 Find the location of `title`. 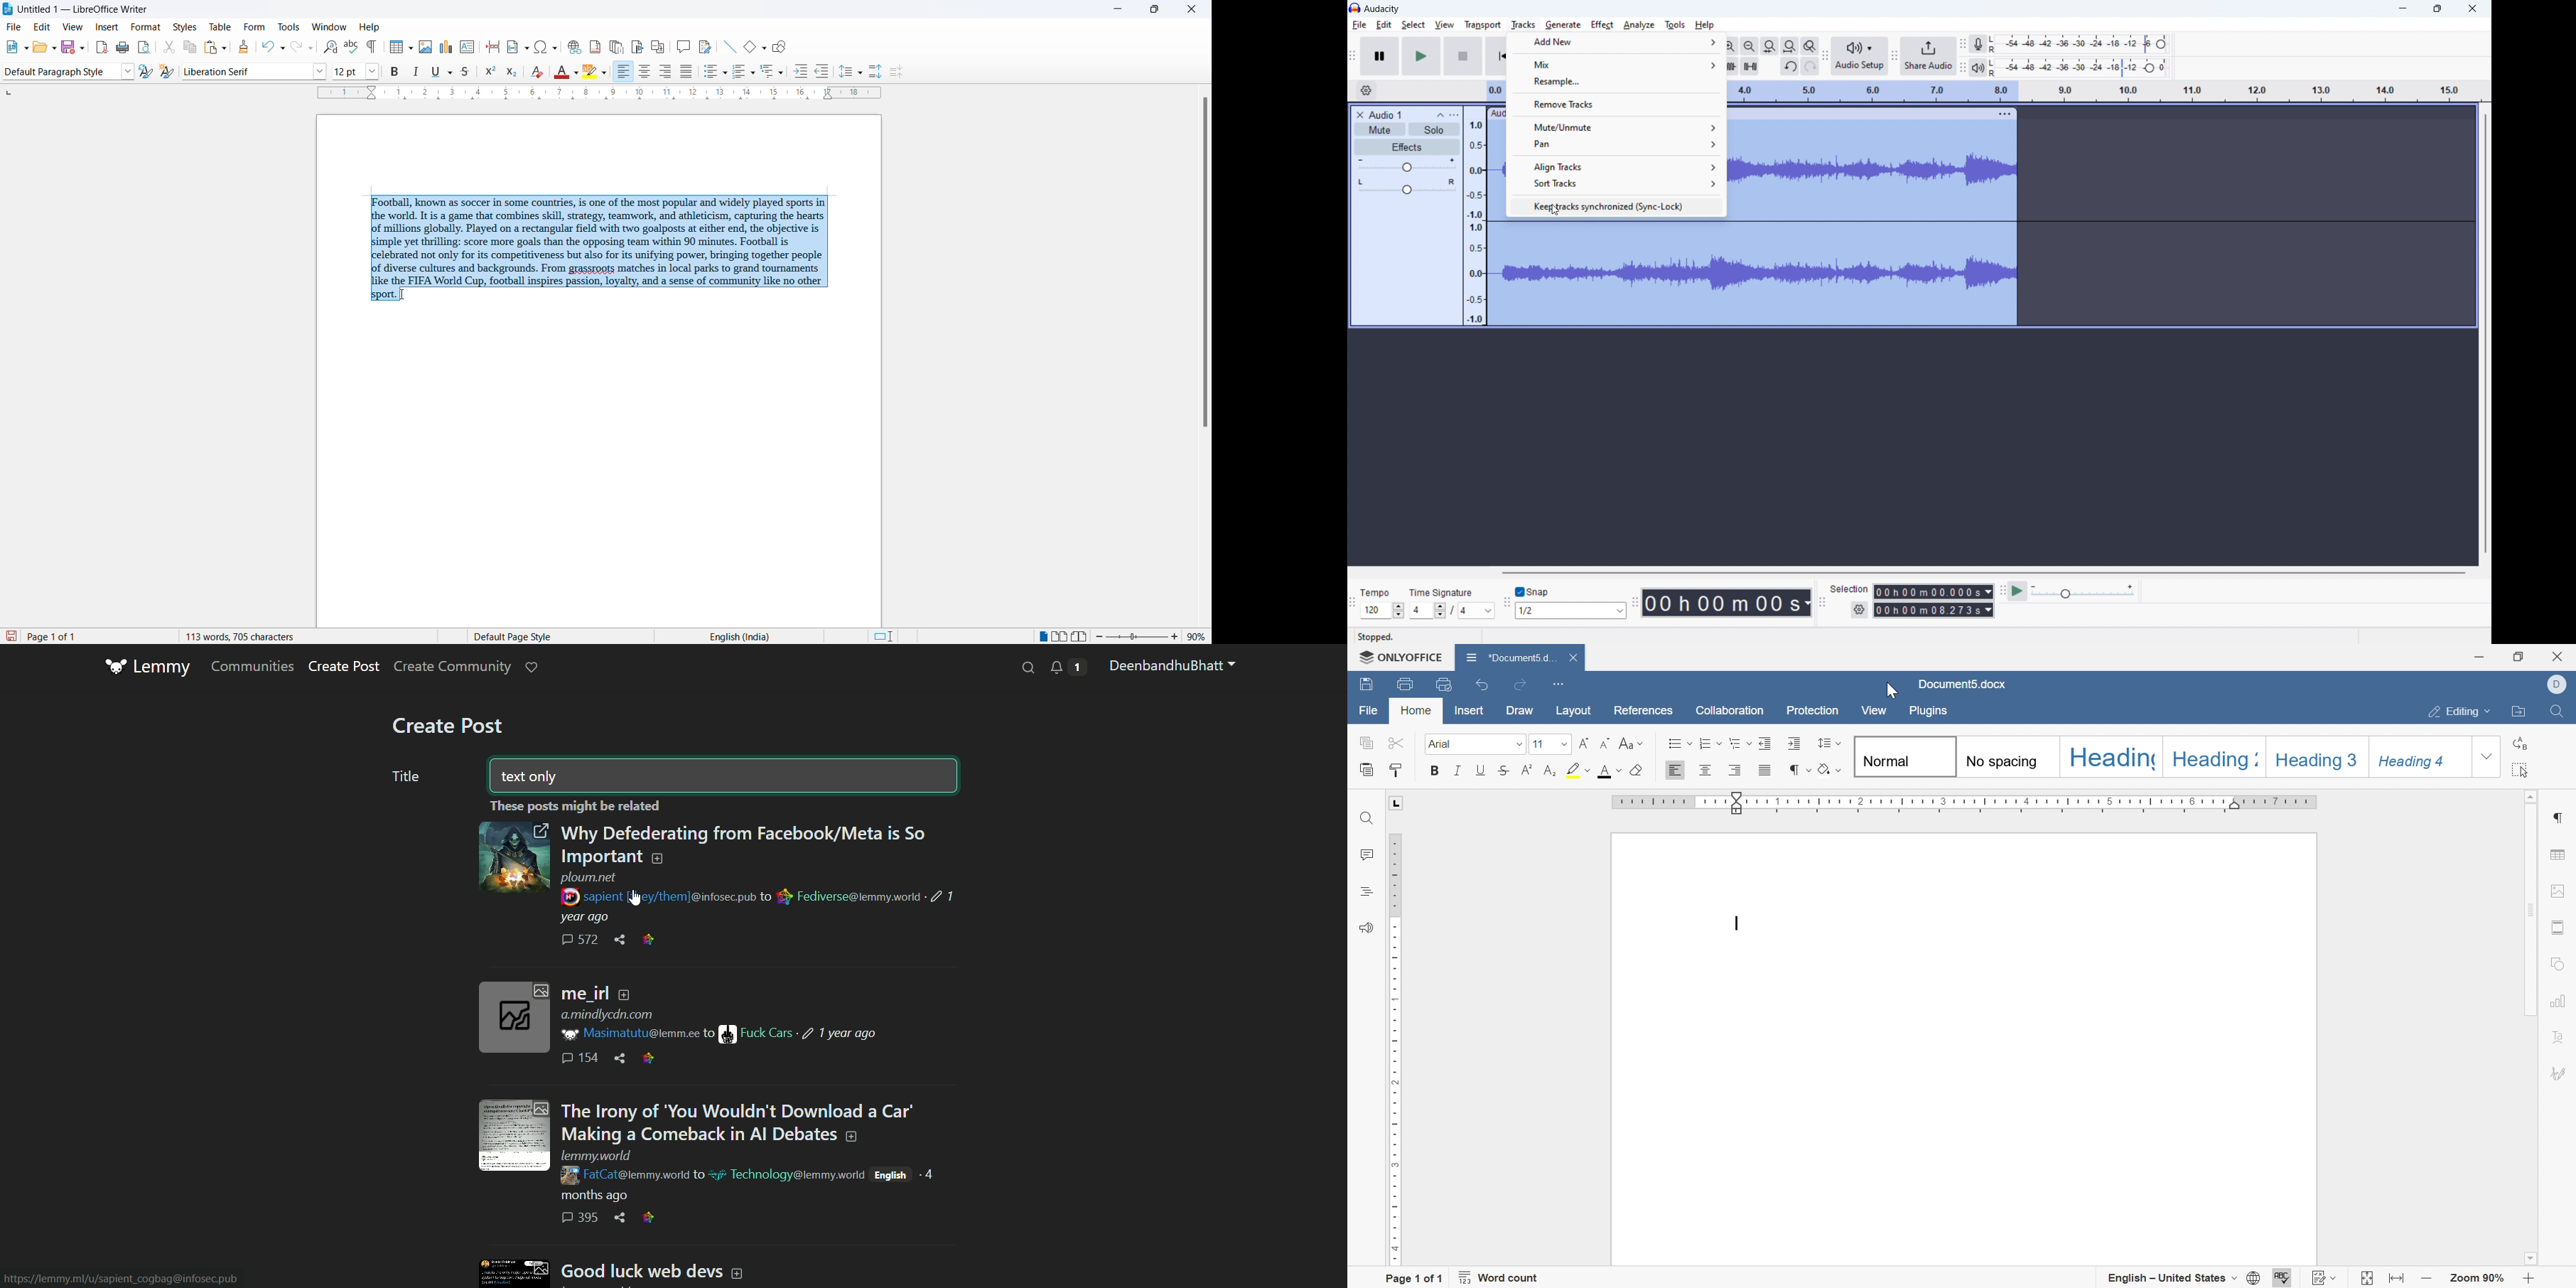

title is located at coordinates (1382, 9).